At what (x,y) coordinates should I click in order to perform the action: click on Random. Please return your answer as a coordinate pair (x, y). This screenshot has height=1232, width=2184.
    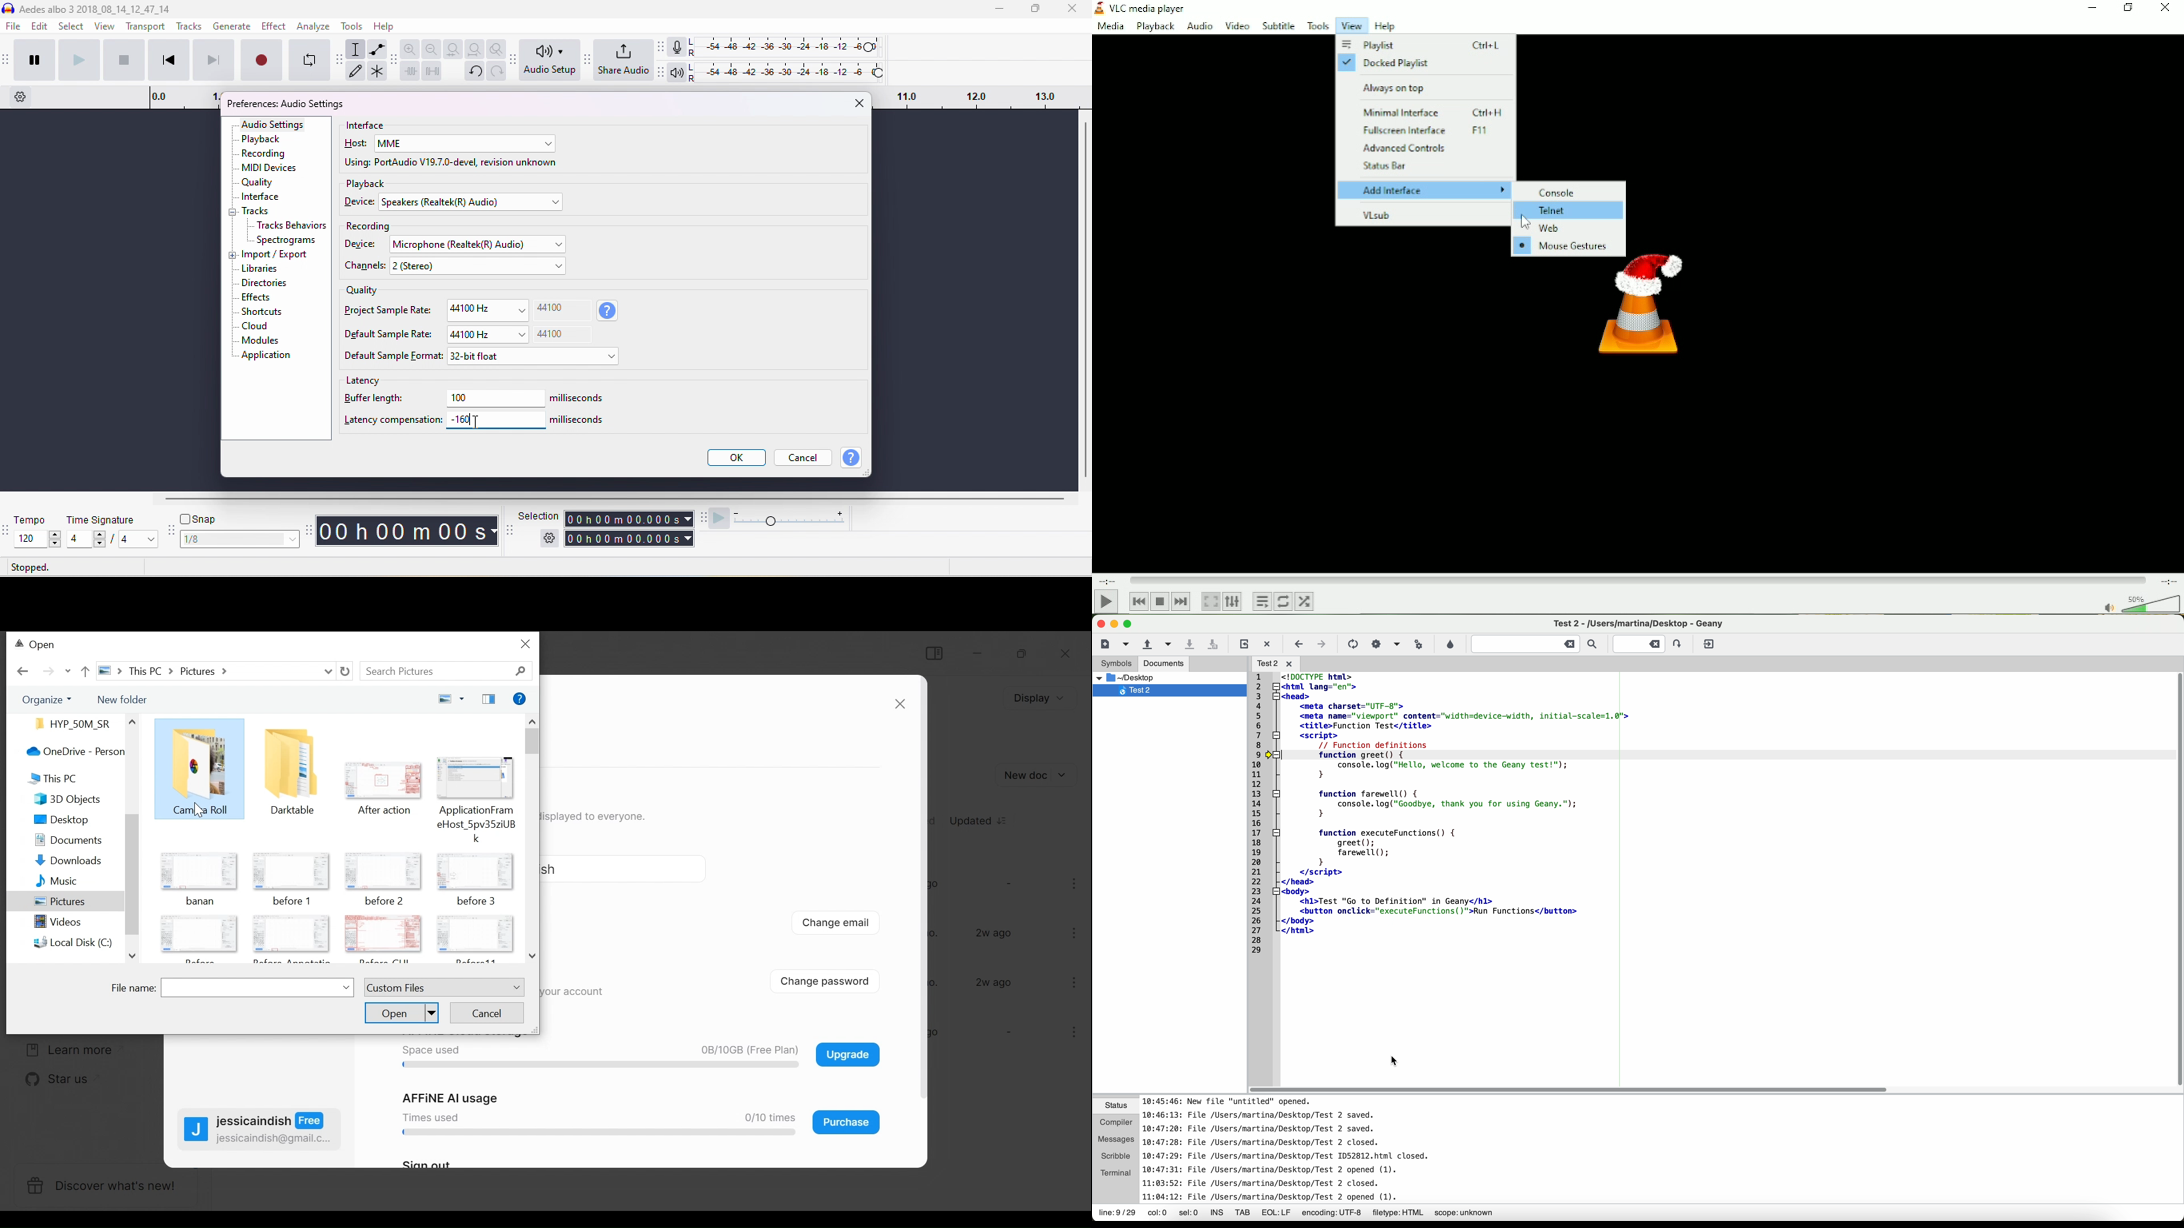
    Looking at the image, I should click on (1304, 601).